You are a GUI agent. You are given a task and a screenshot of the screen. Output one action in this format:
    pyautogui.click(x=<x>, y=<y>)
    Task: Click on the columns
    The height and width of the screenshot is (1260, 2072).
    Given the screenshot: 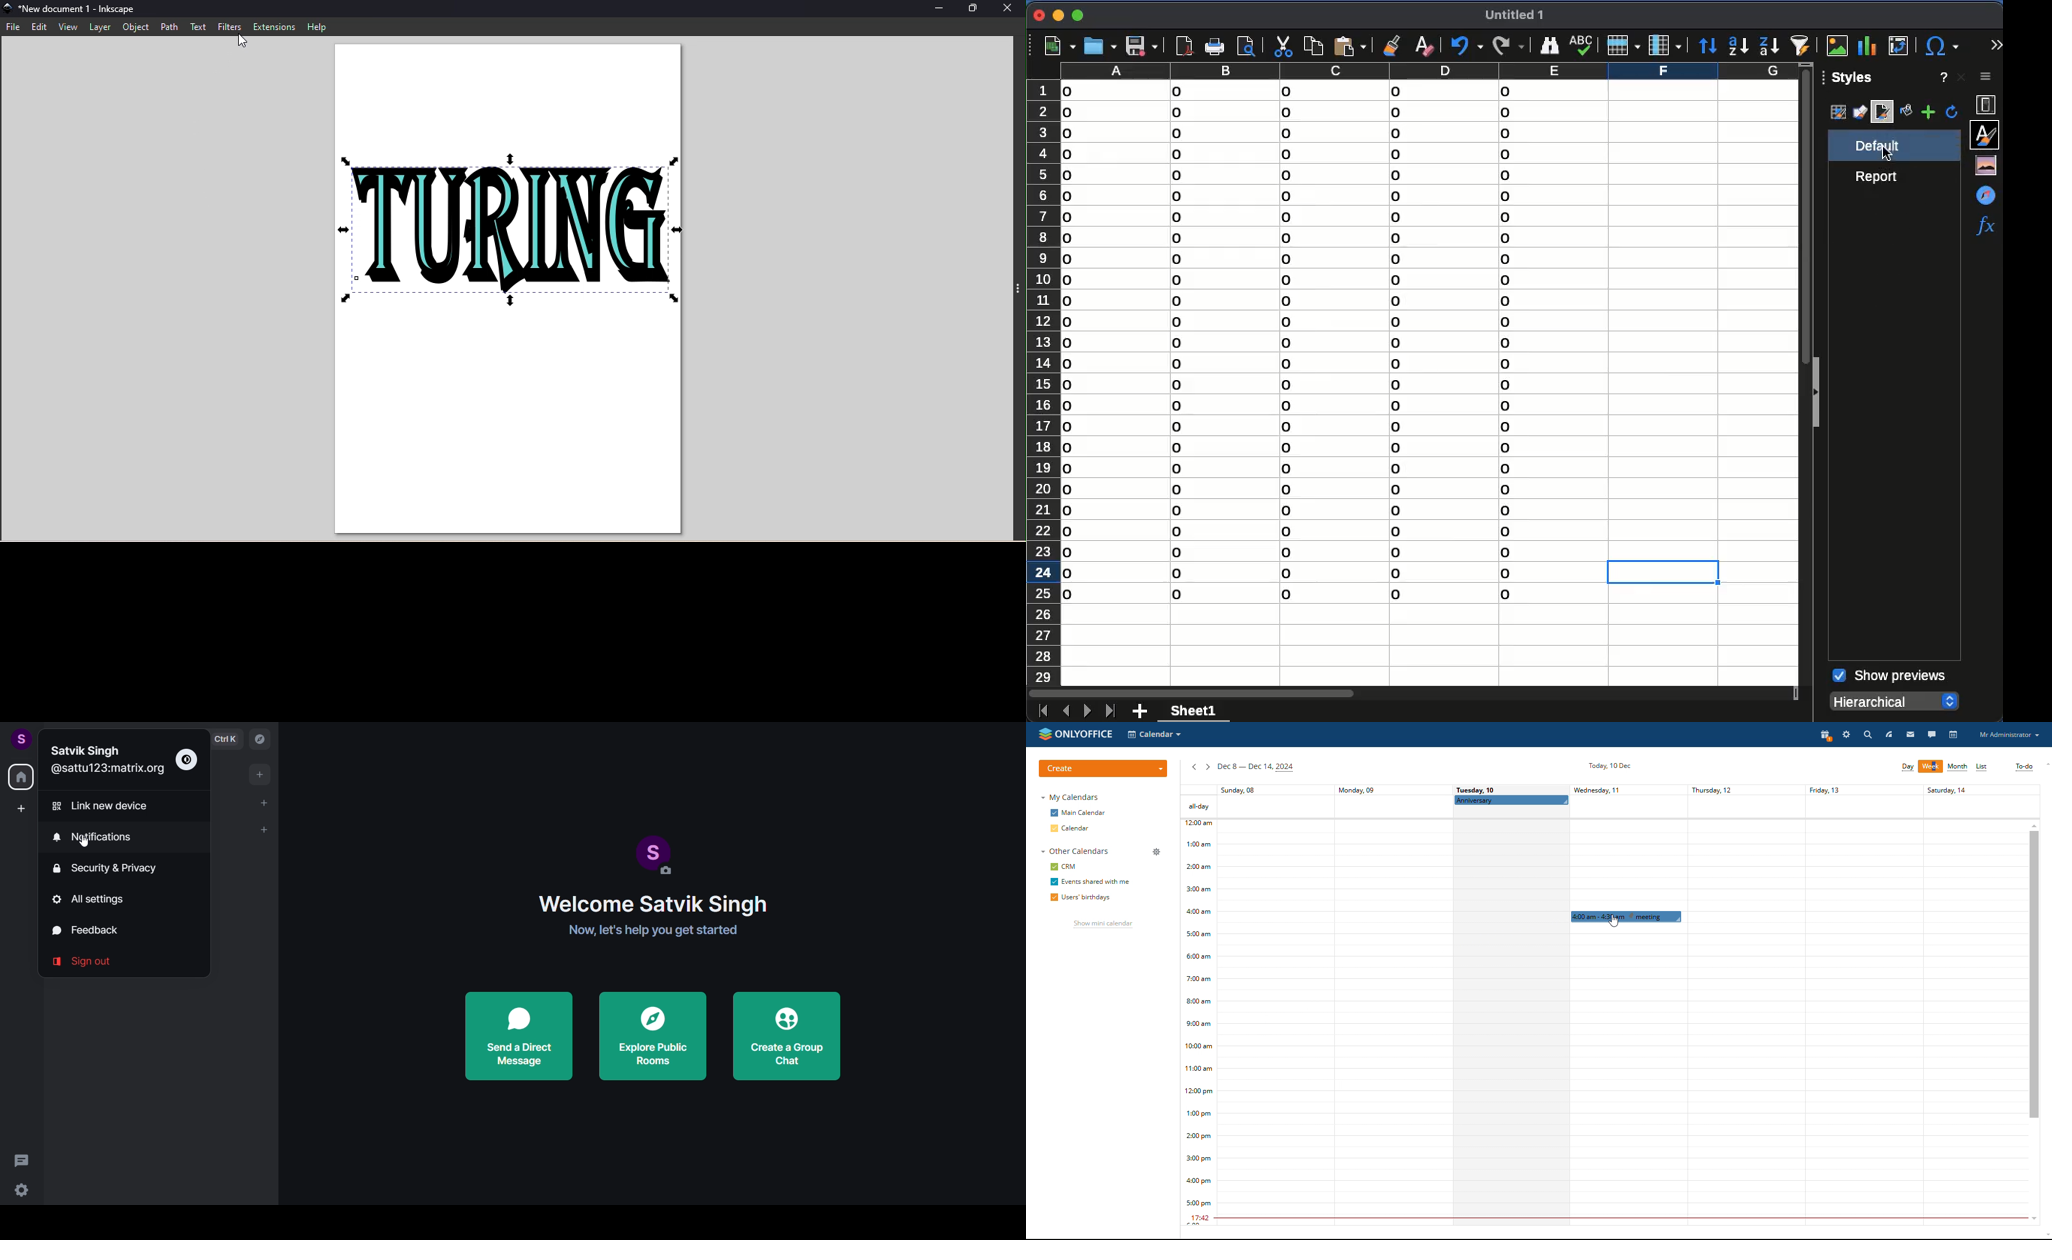 What is the action you would take?
    pyautogui.click(x=1425, y=71)
    